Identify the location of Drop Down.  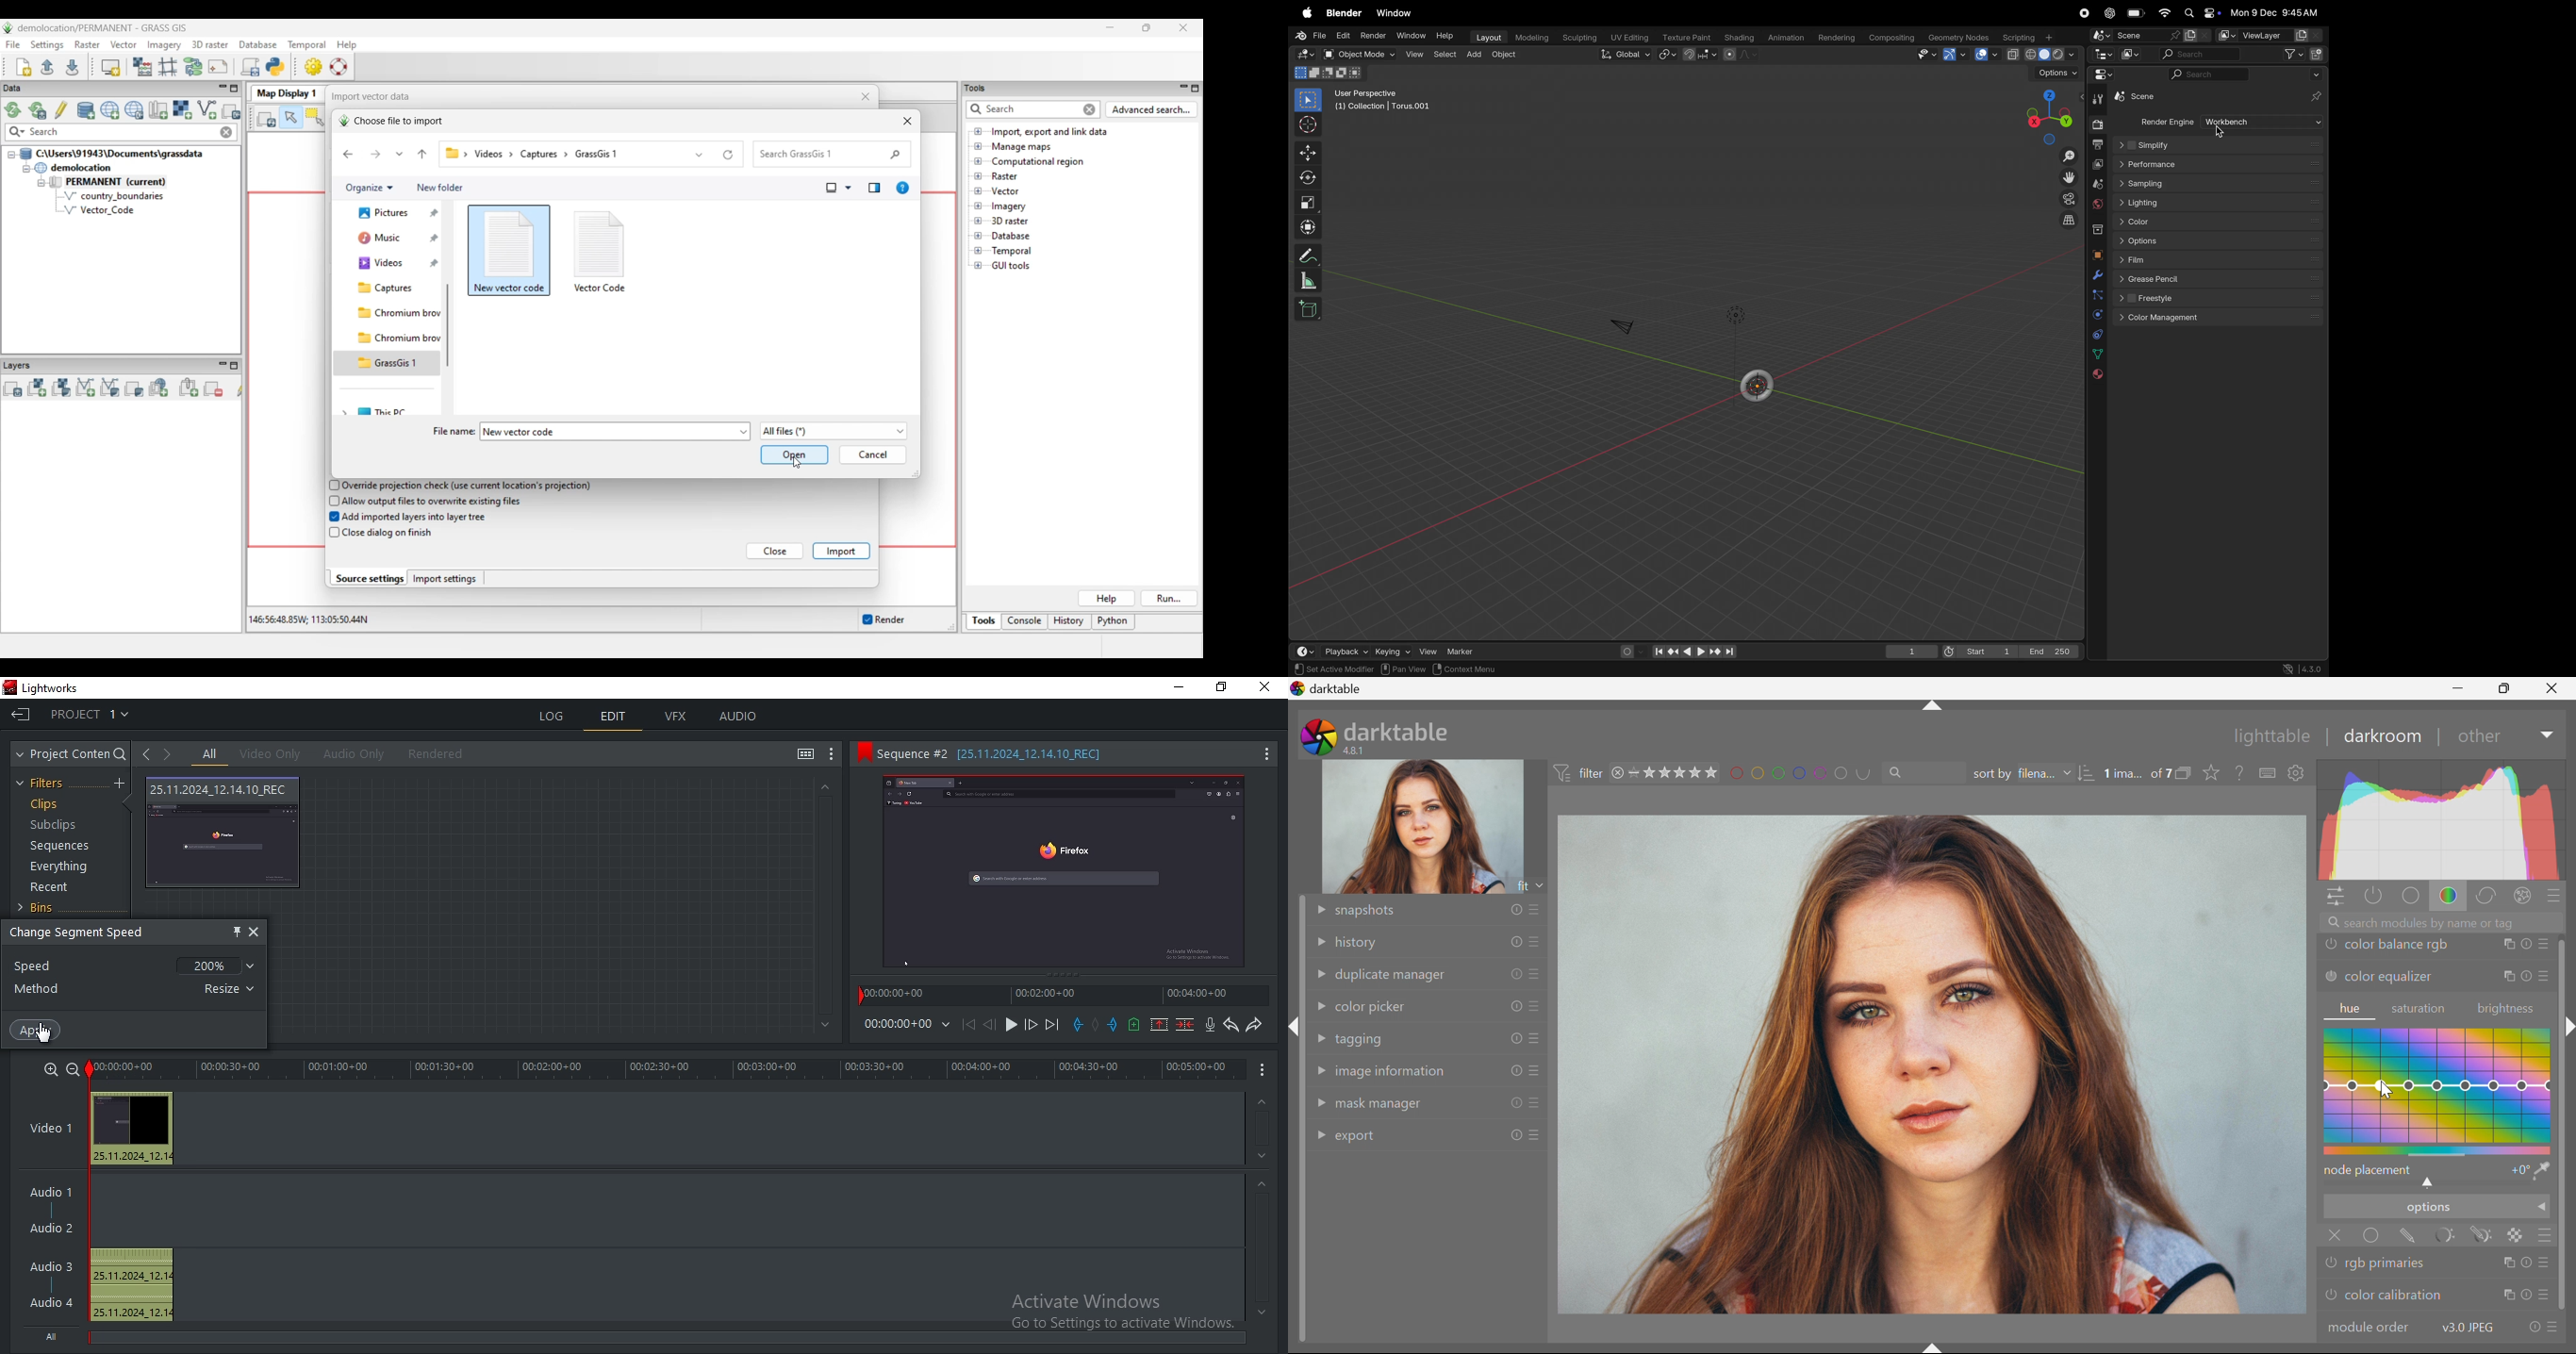
(1319, 1070).